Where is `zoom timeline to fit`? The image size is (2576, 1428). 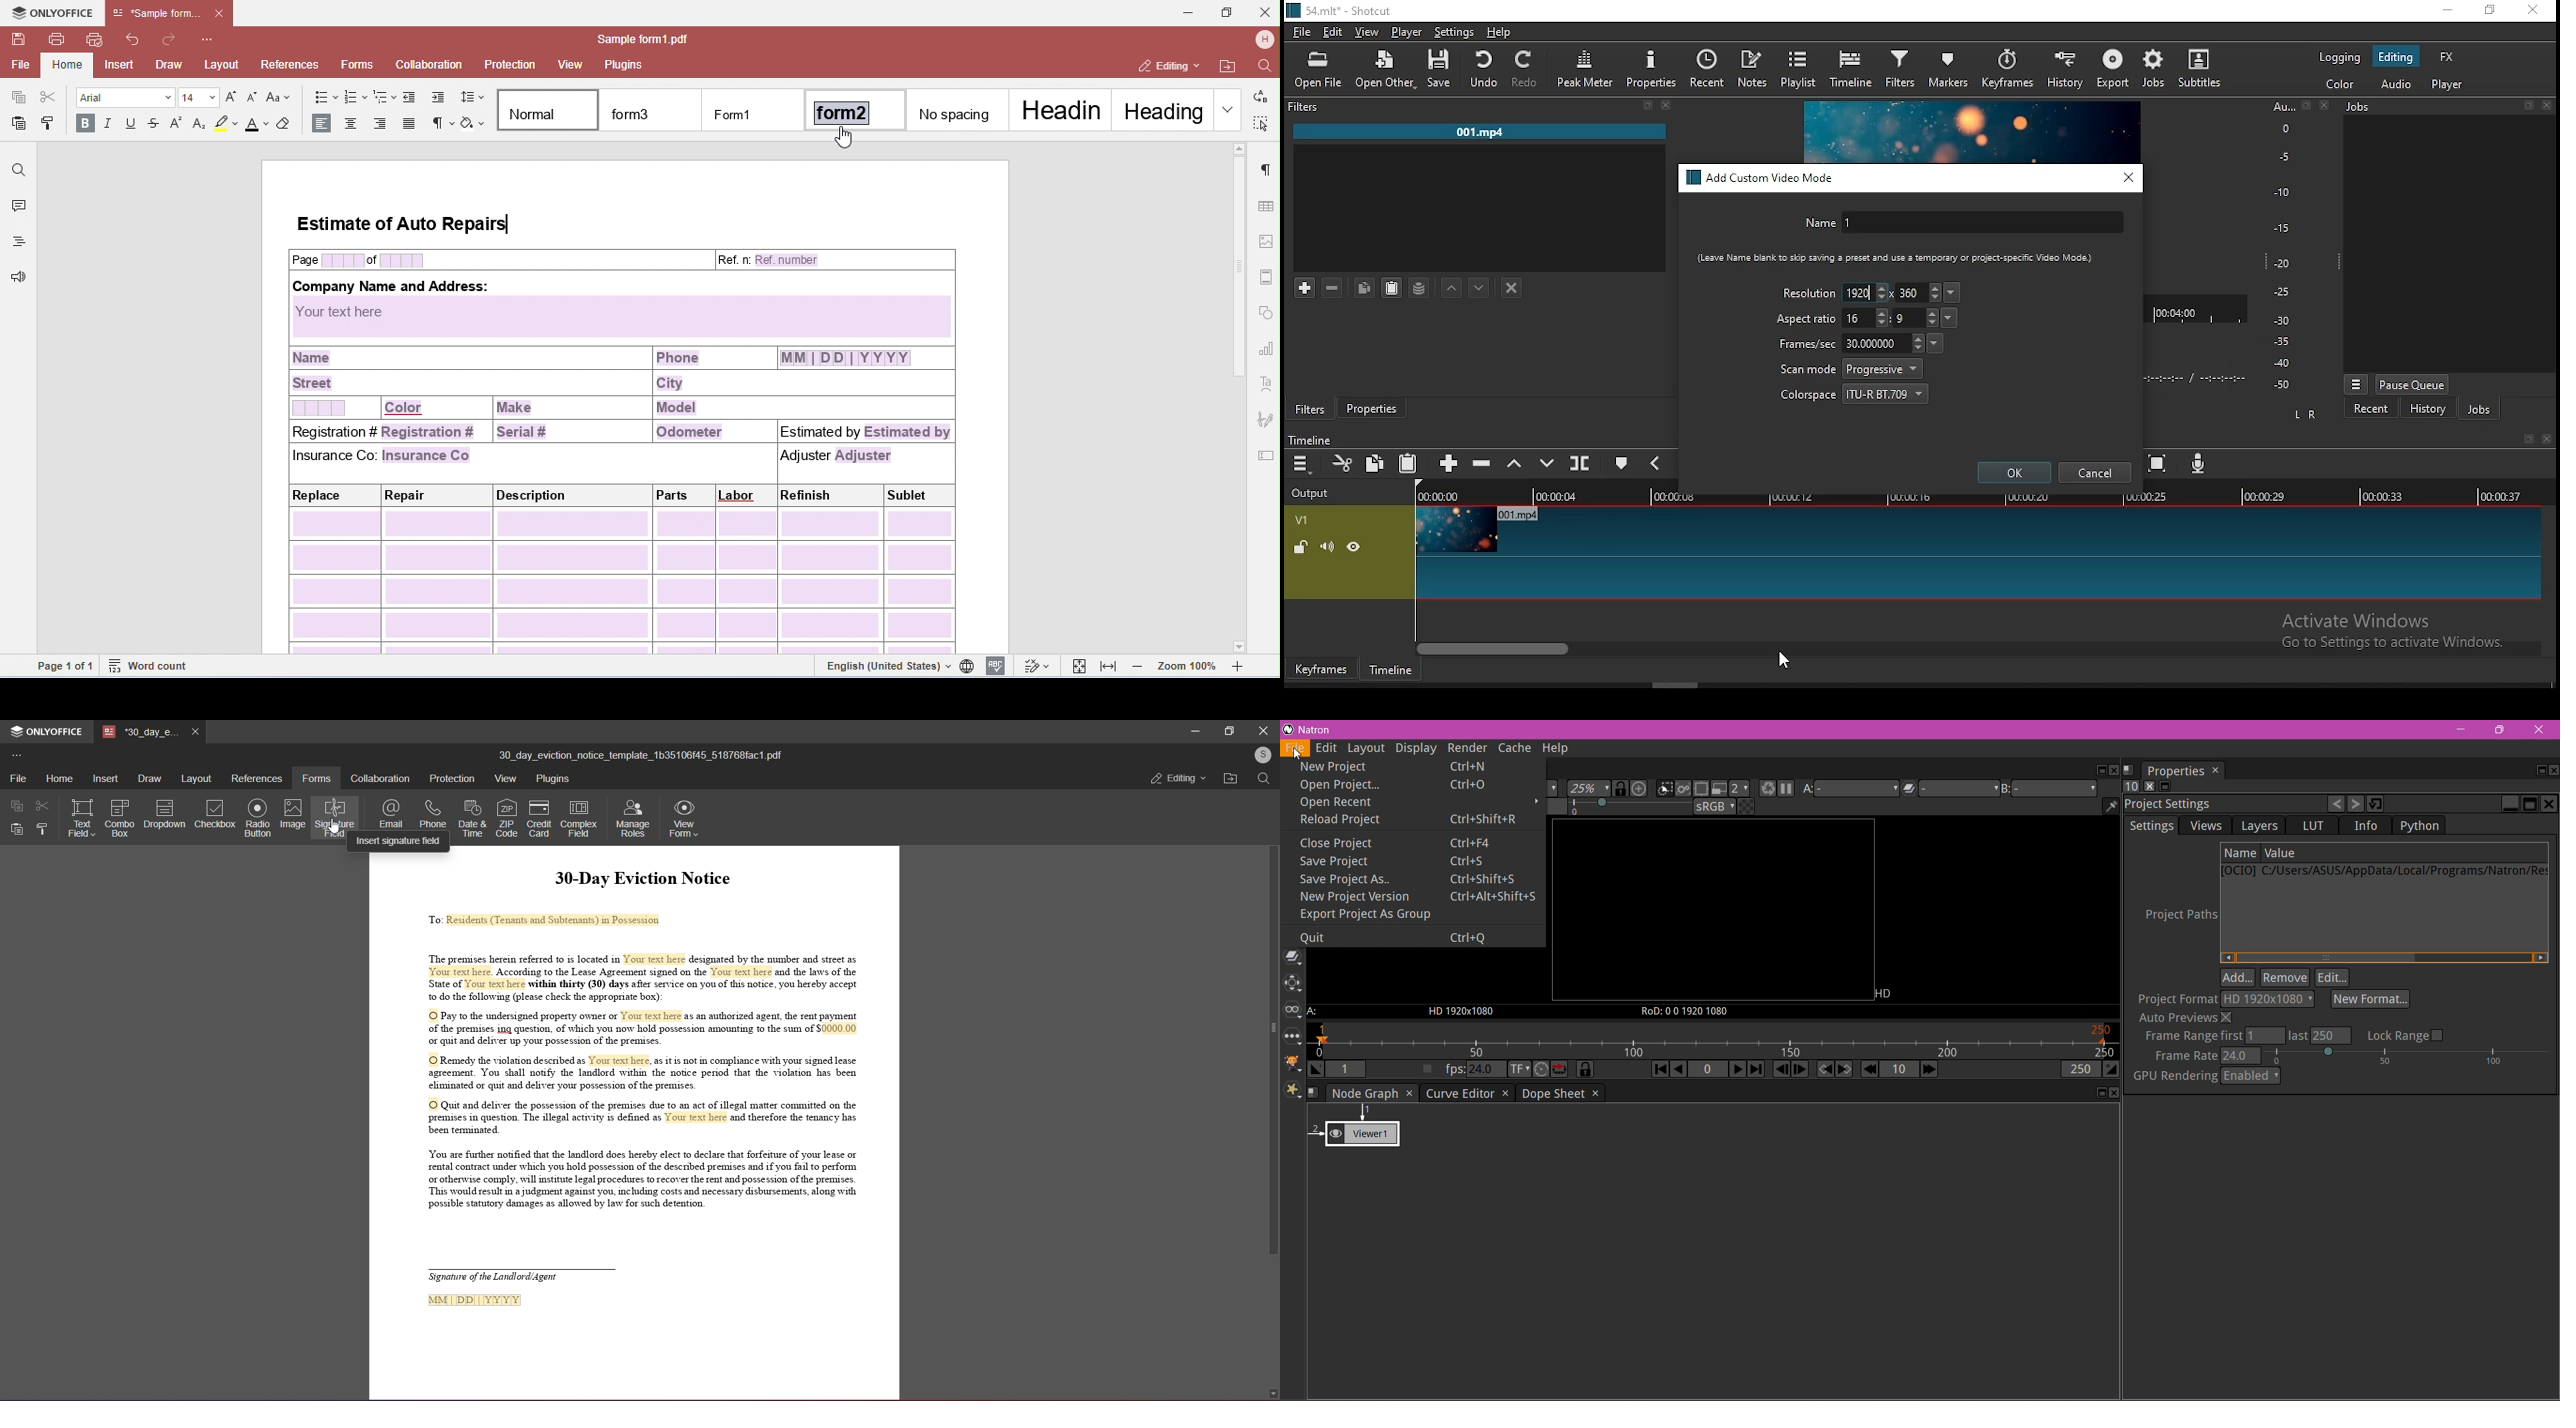
zoom timeline to fit is located at coordinates (2159, 465).